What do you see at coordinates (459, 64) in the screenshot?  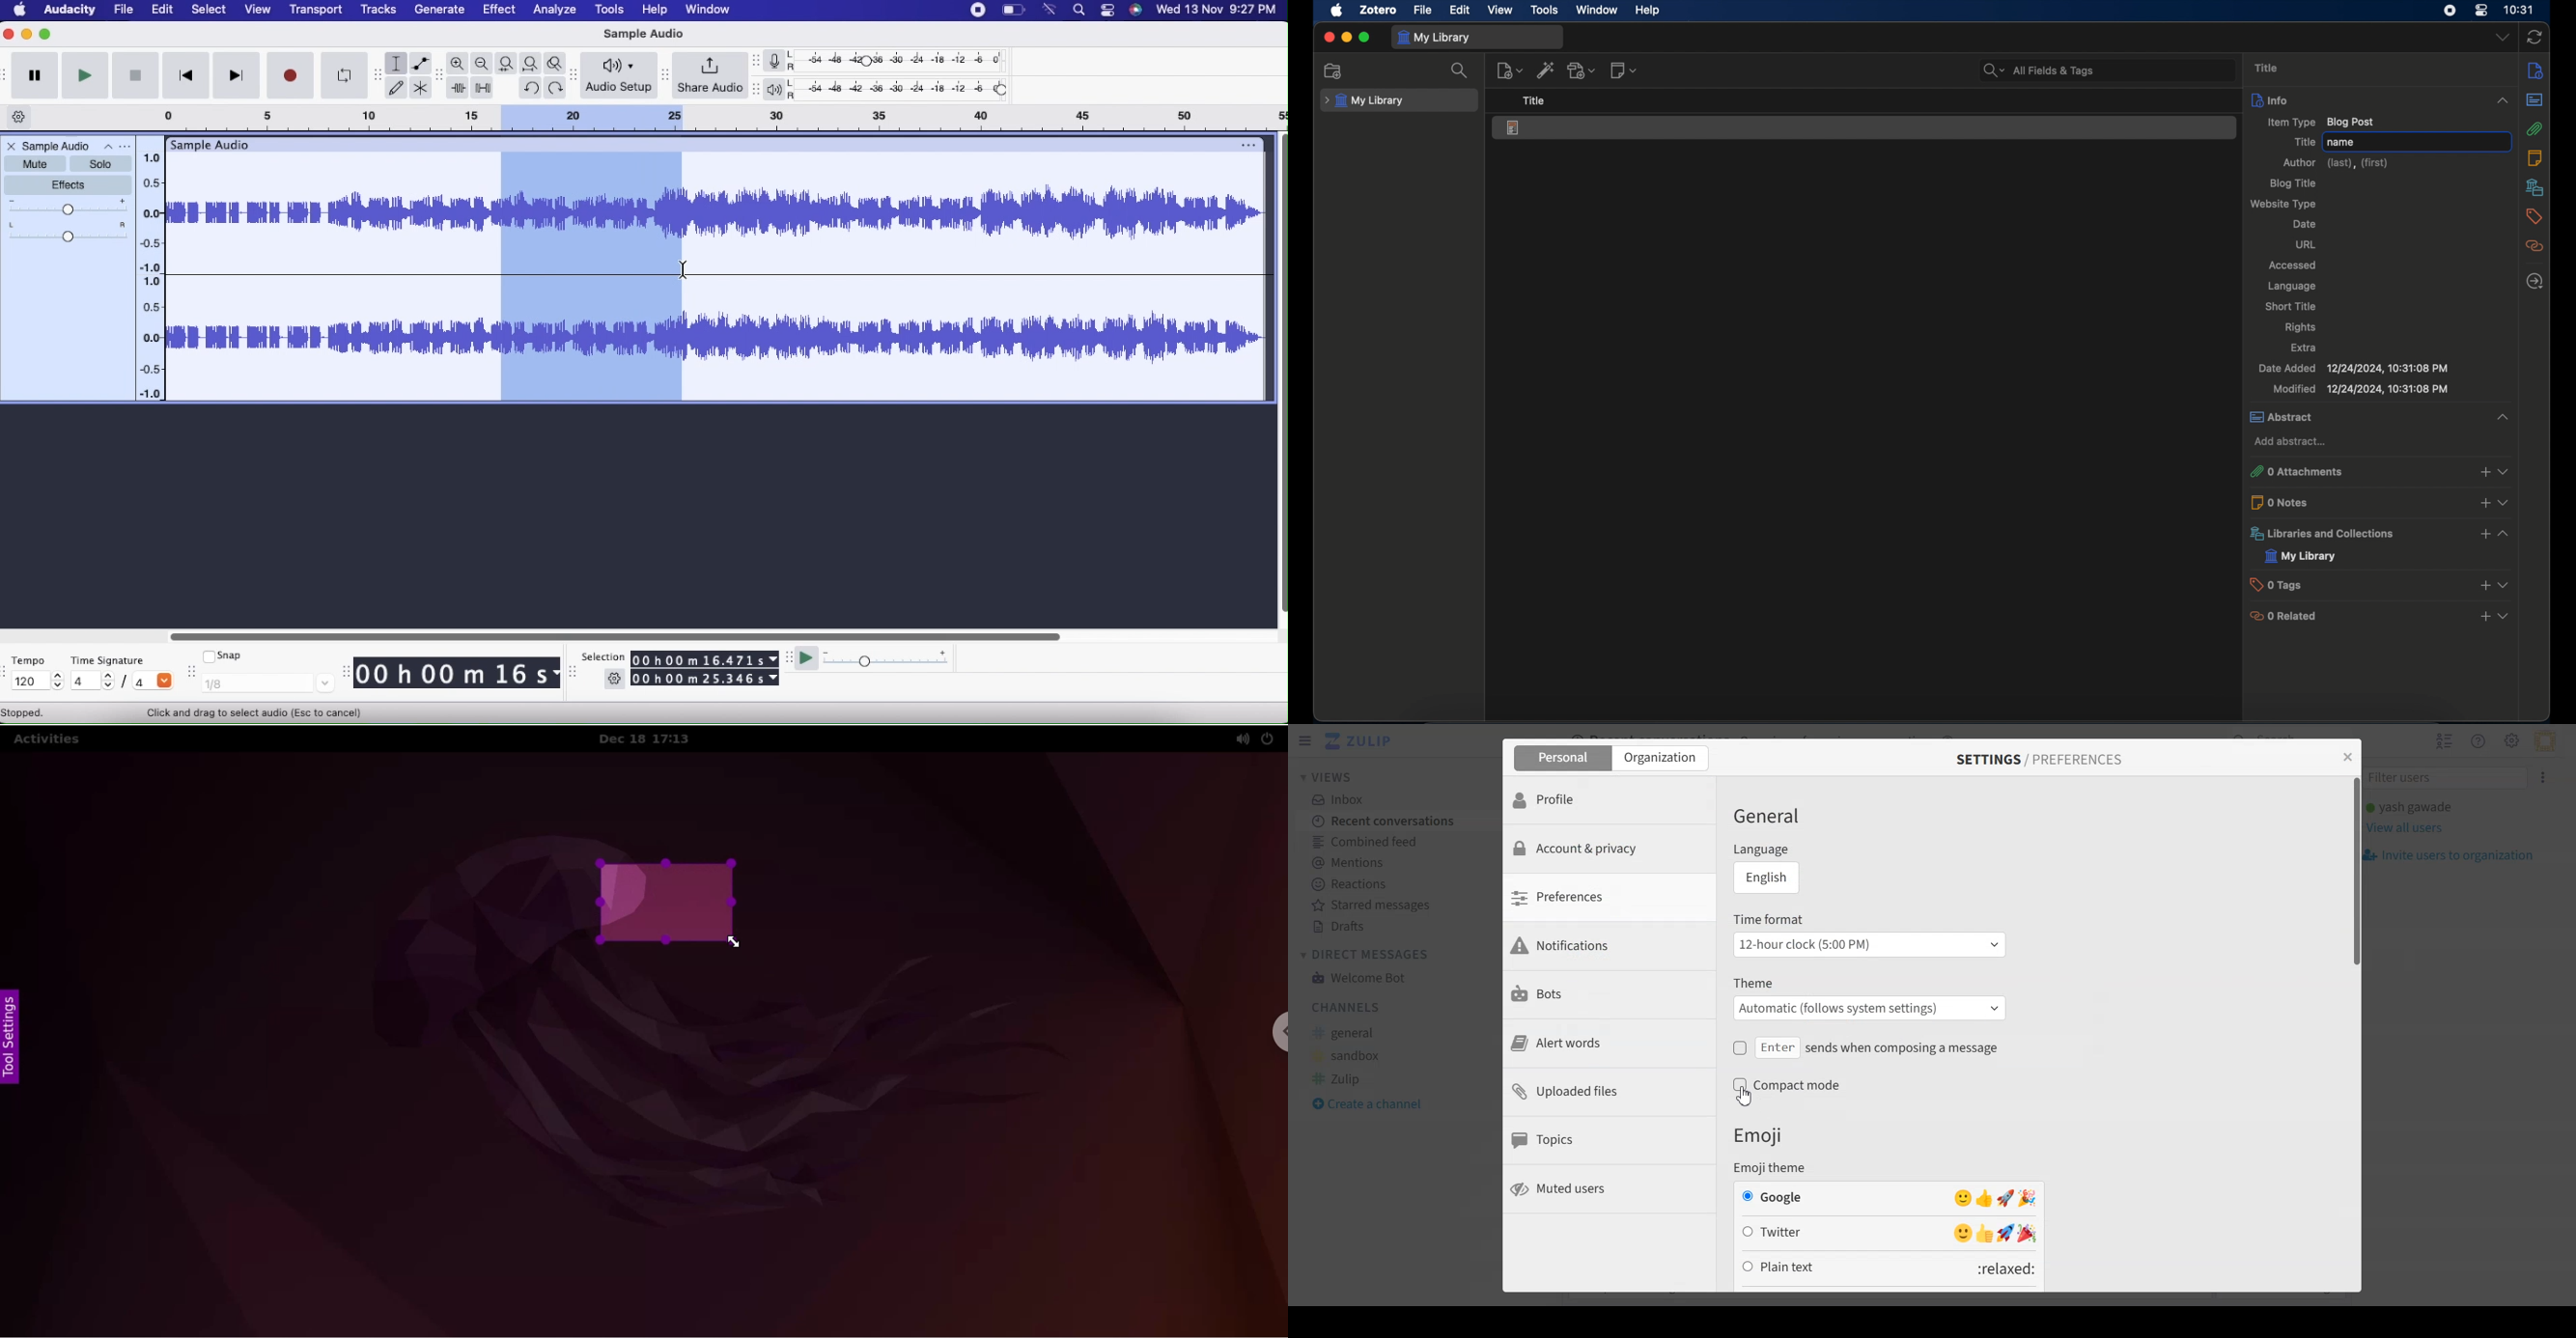 I see `Zoom` at bounding box center [459, 64].